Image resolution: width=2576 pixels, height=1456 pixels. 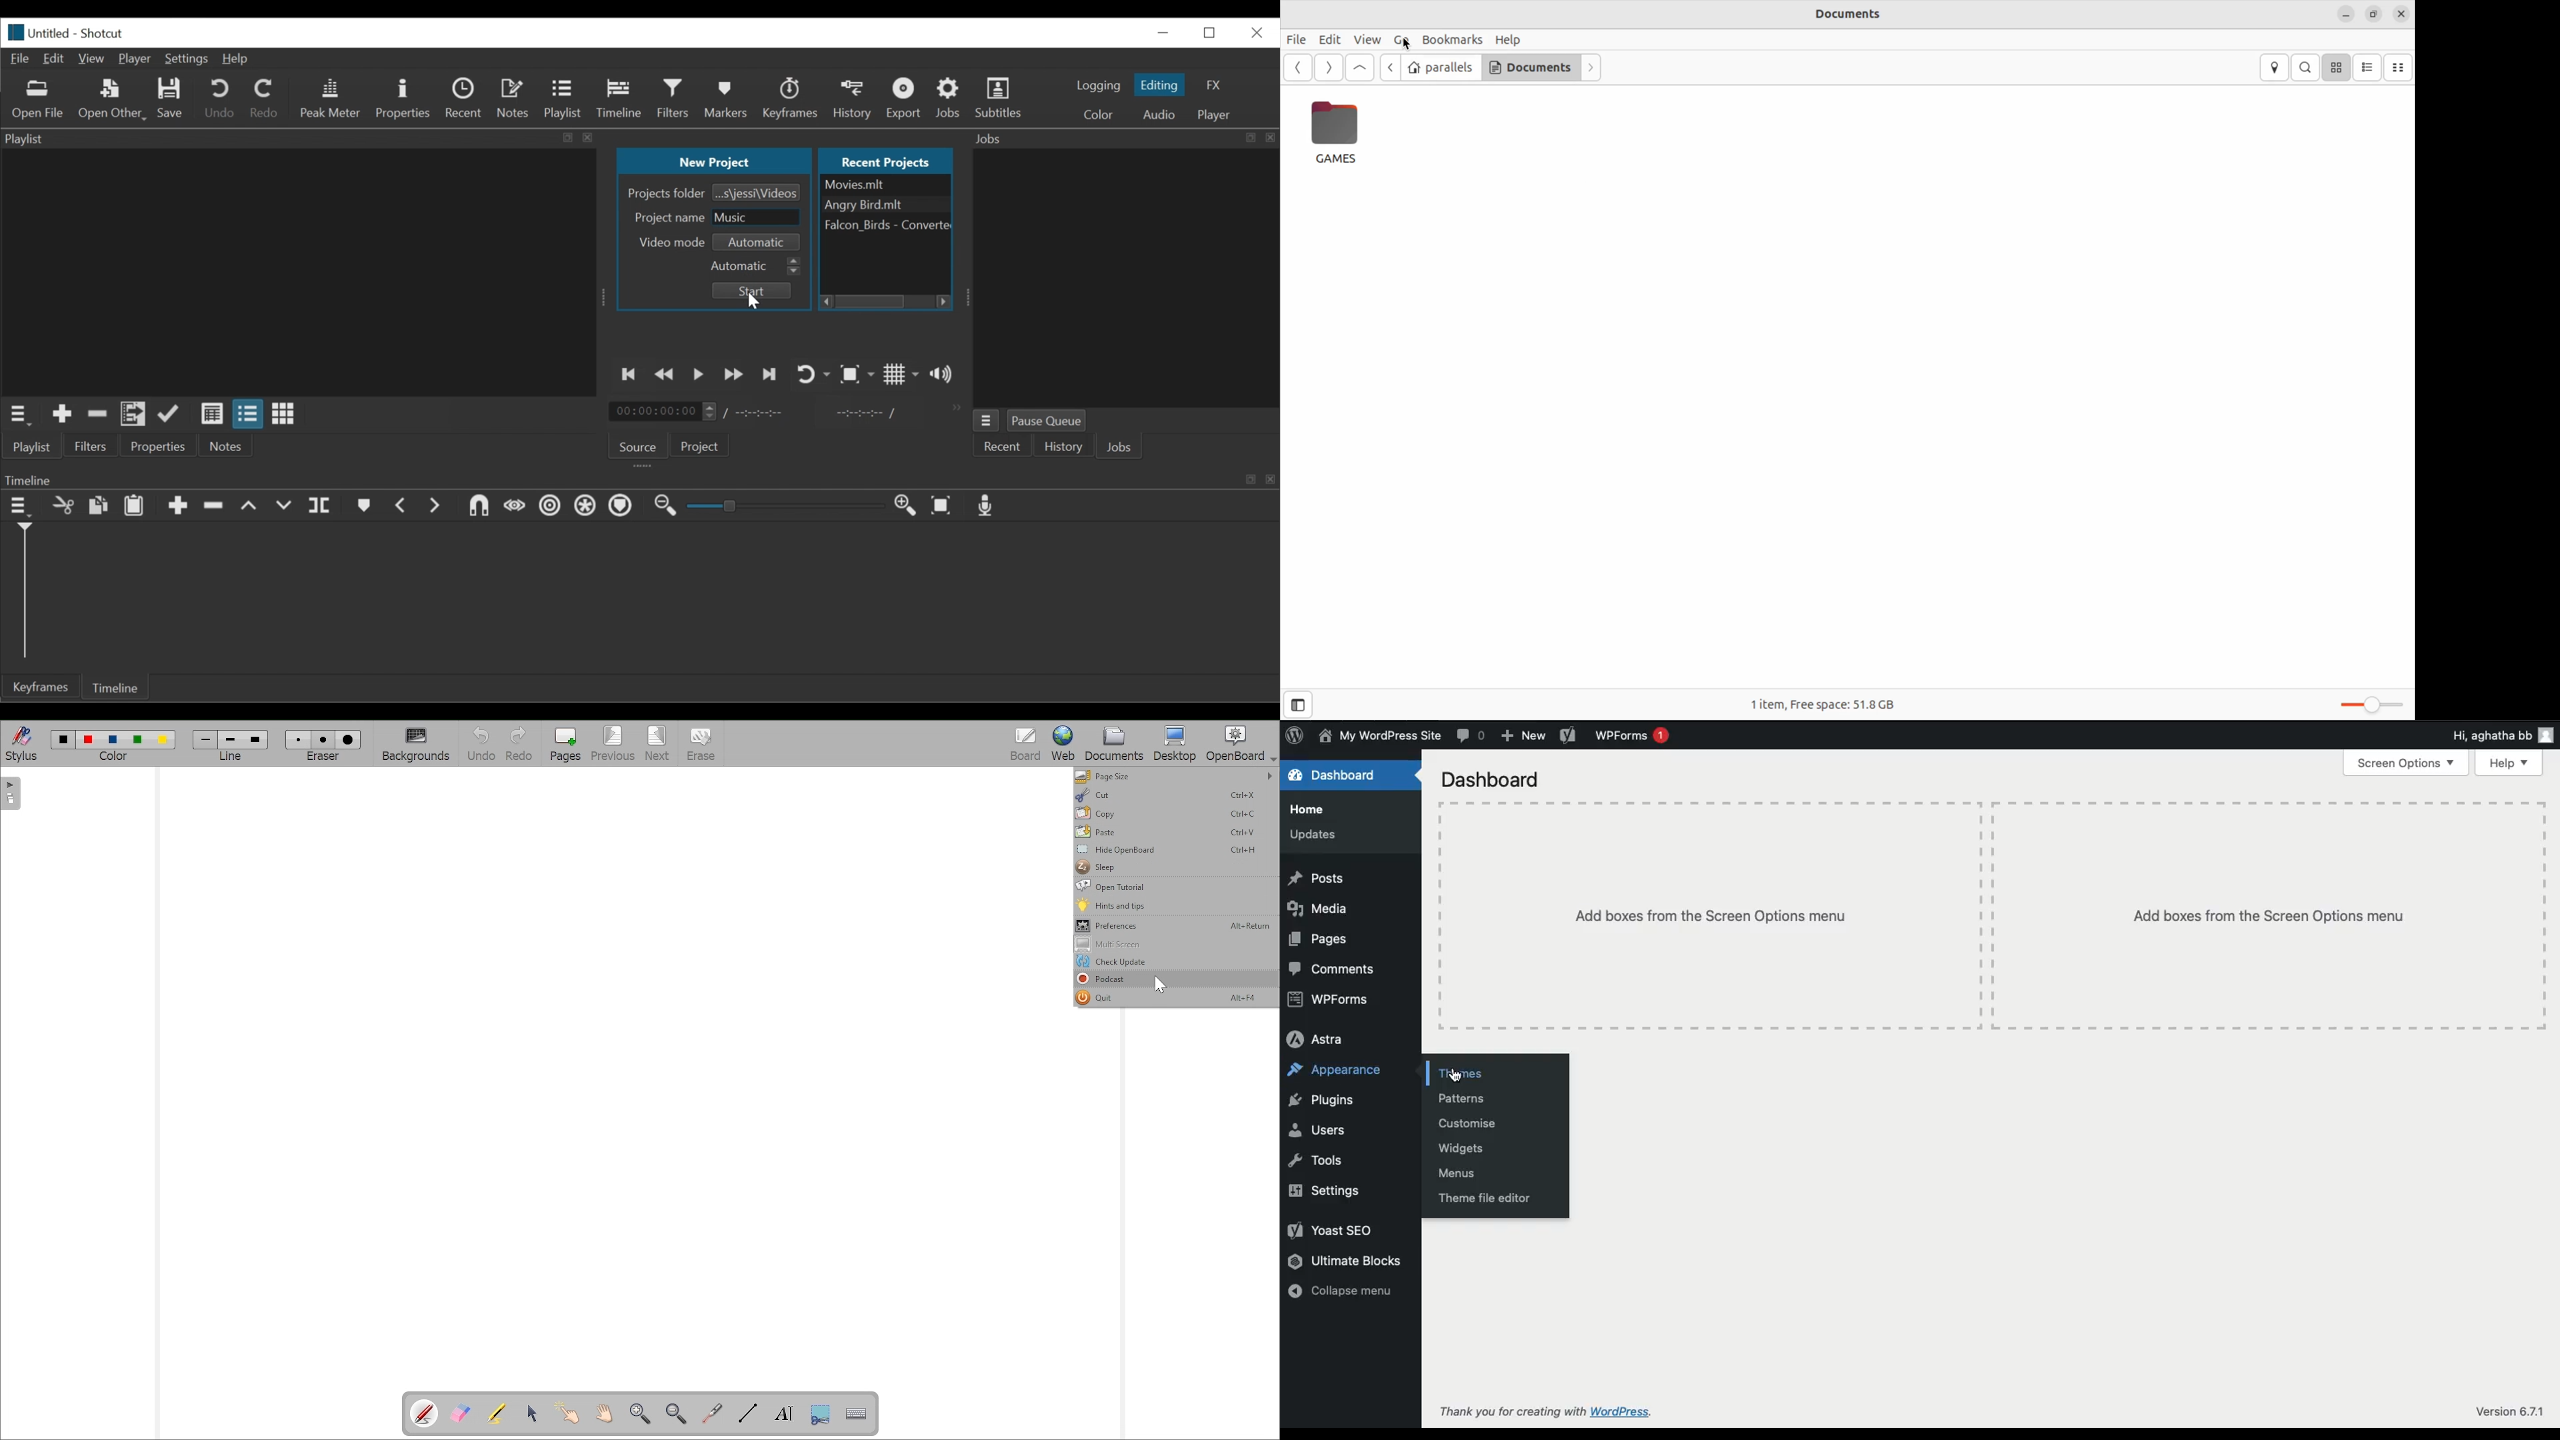 I want to click on cursor, so click(x=1159, y=984).